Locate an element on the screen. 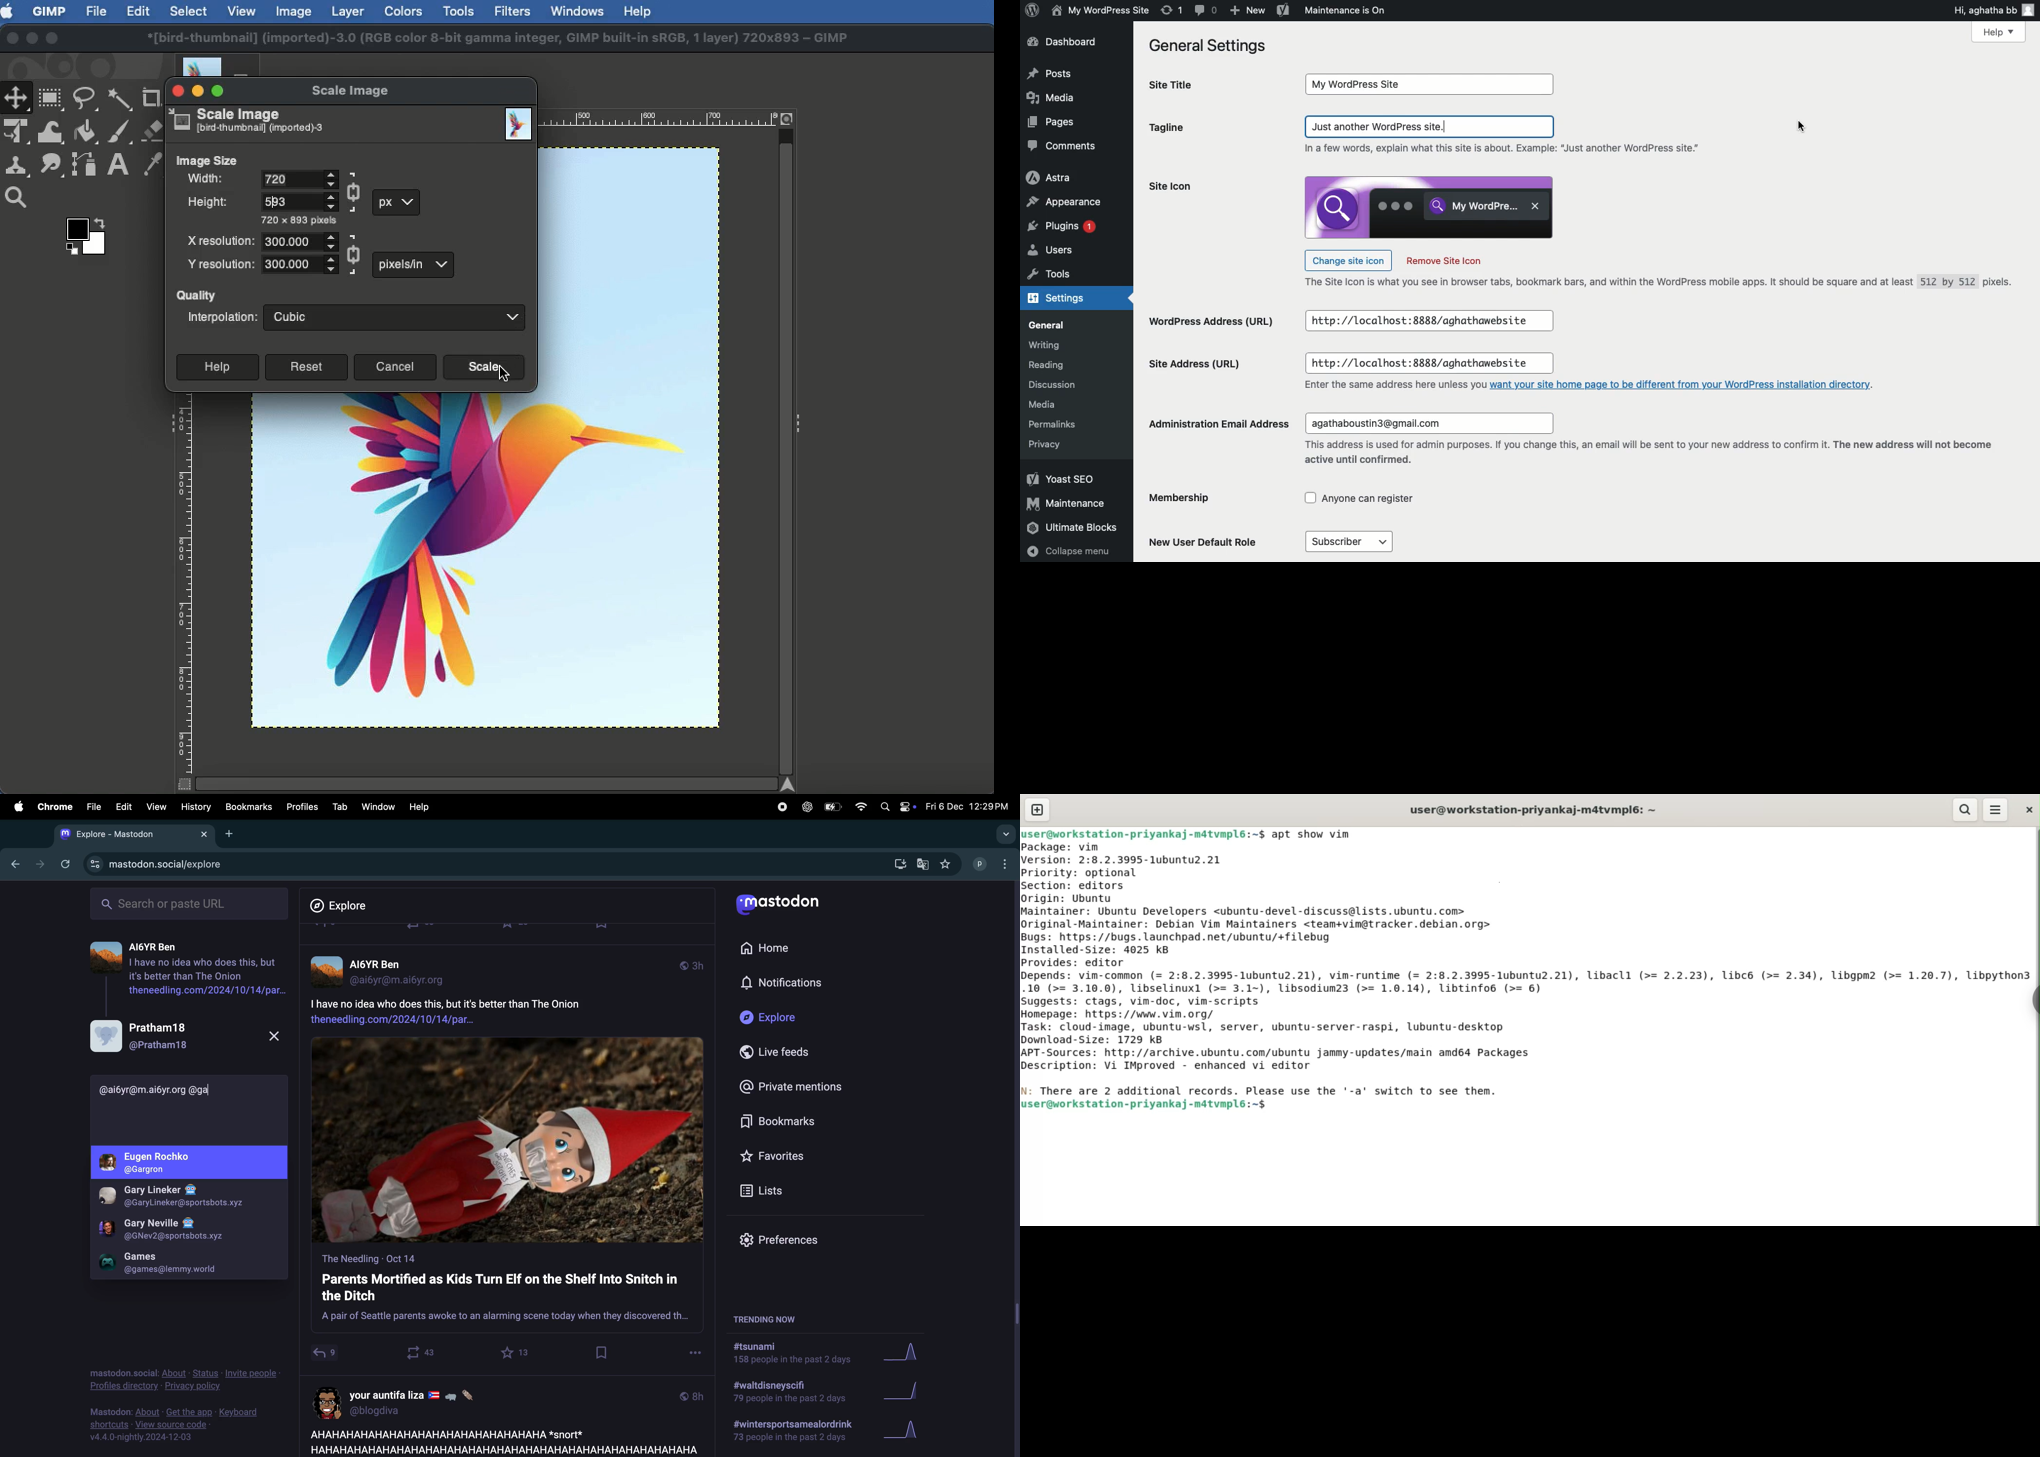 The image size is (2044, 1484). Image is located at coordinates (294, 13).